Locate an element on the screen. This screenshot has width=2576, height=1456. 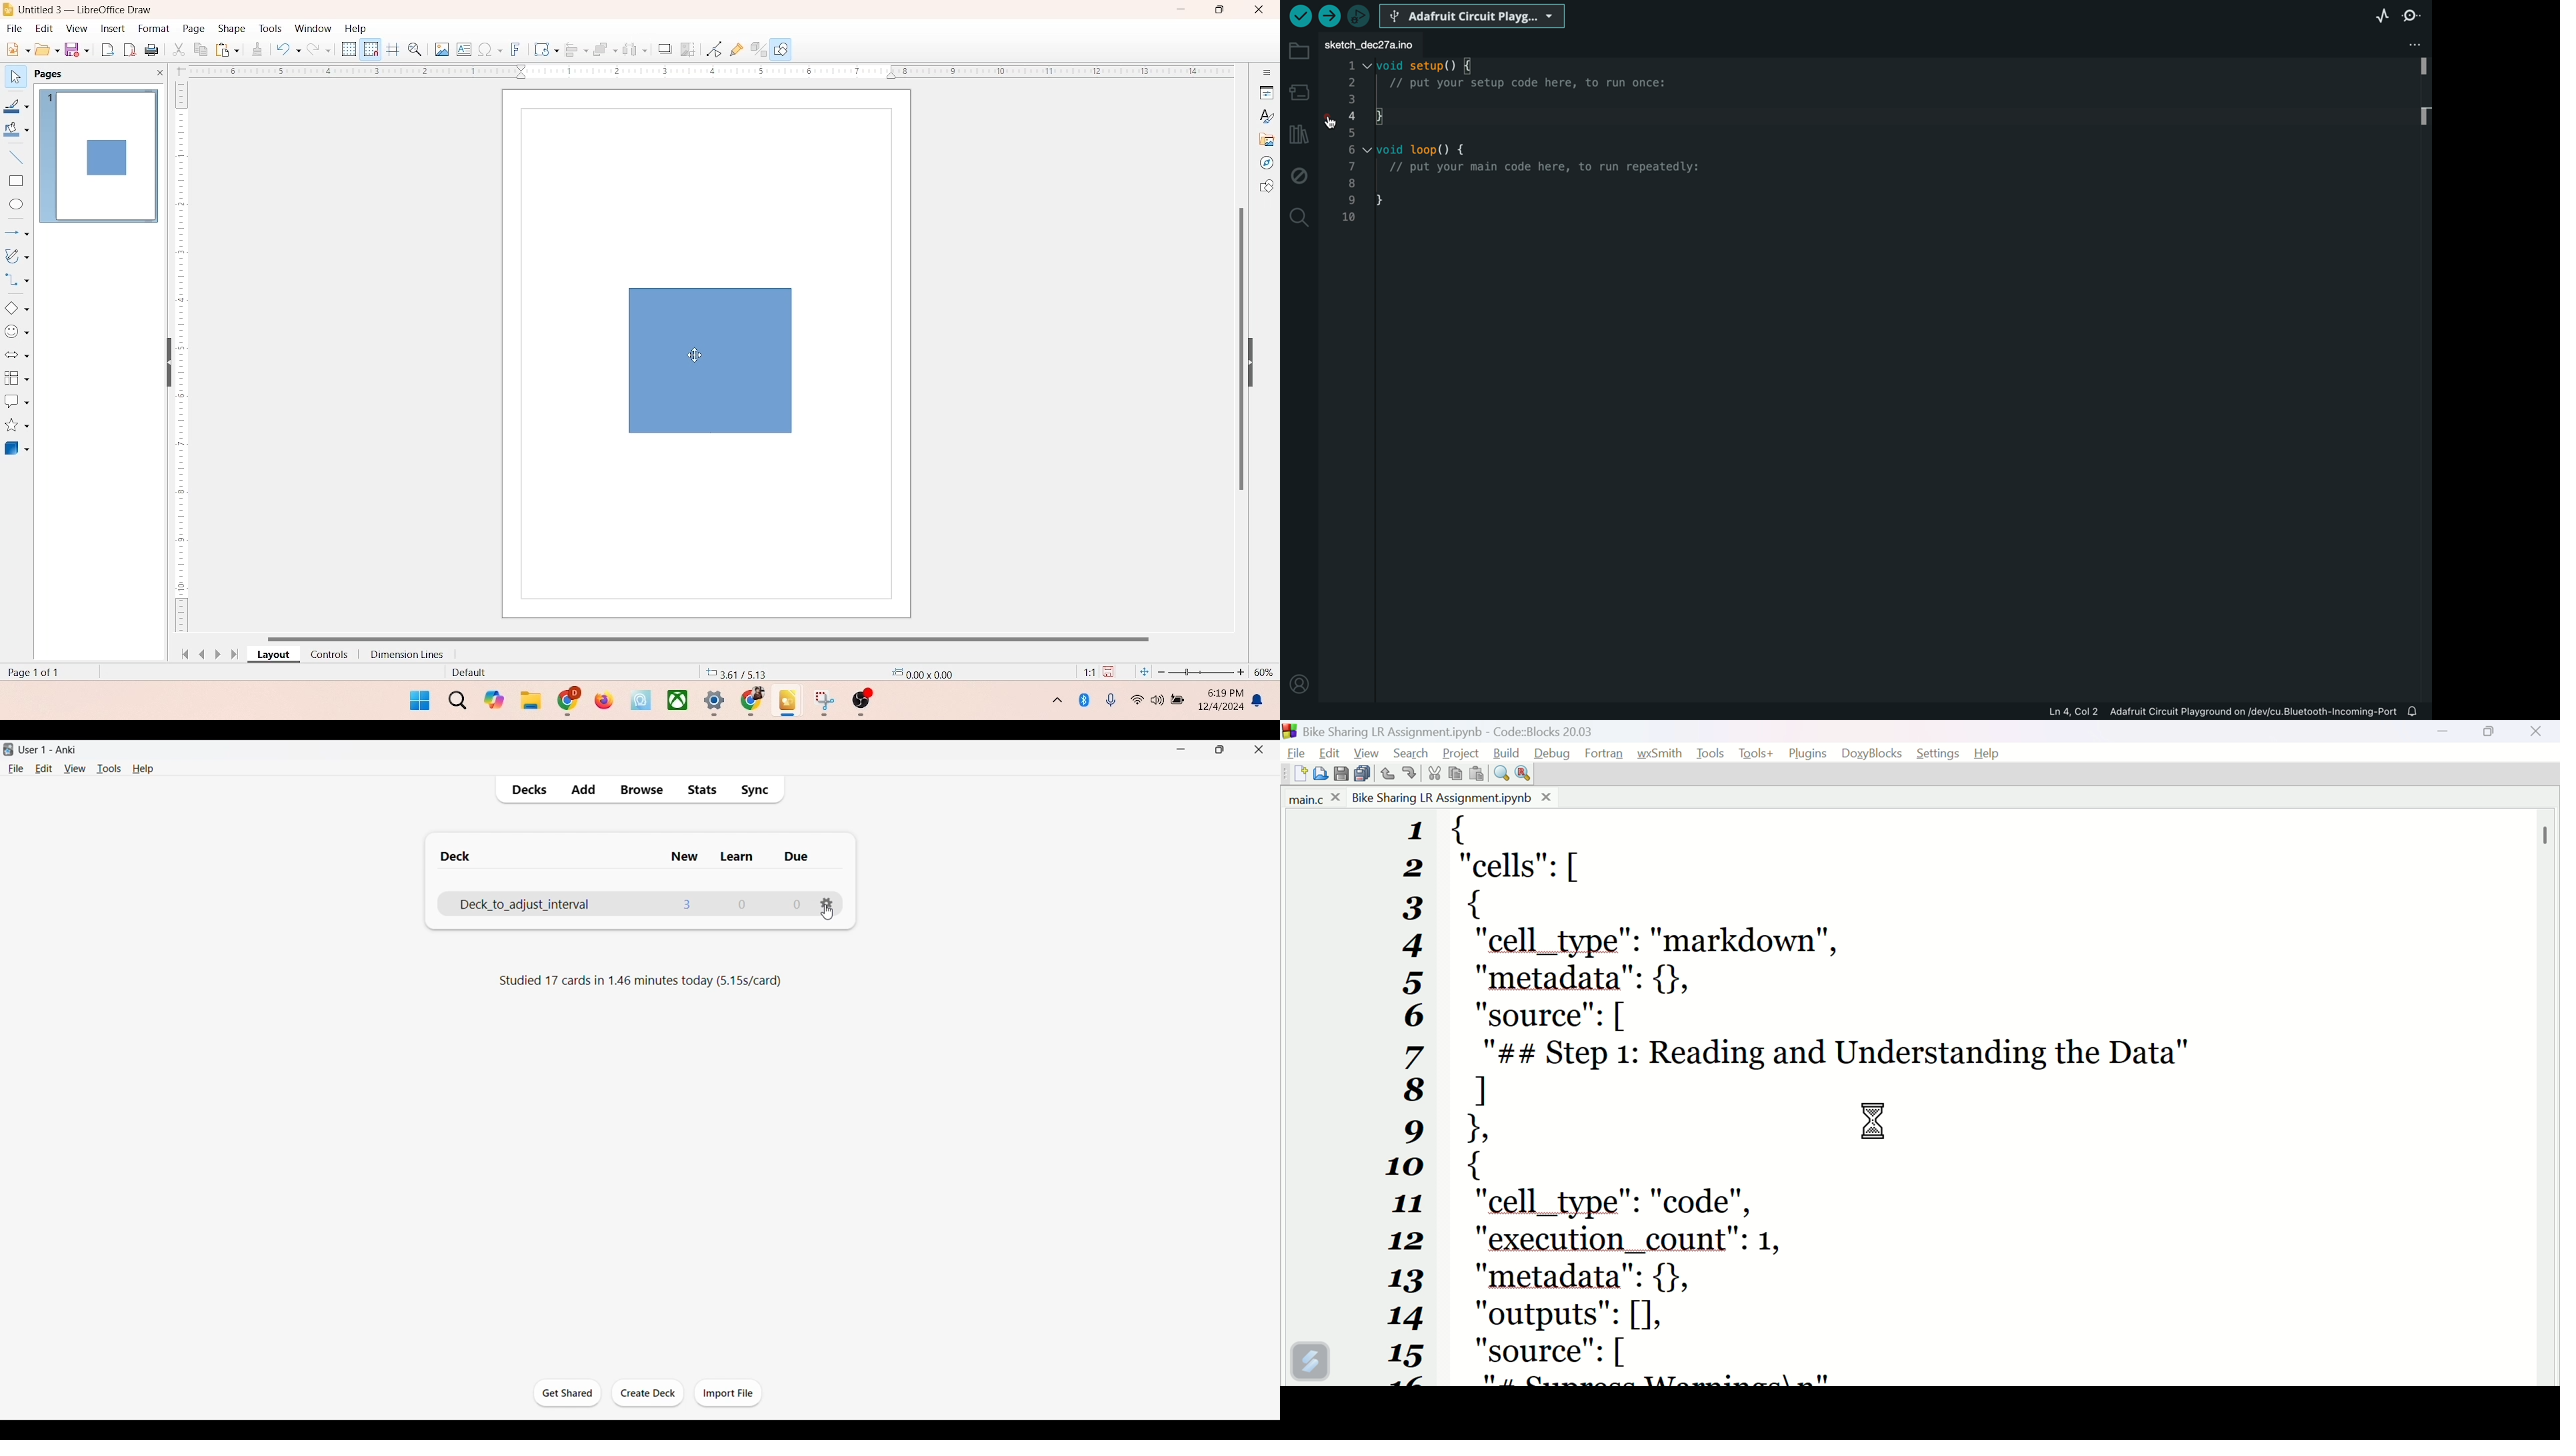
scale bar is located at coordinates (181, 360).